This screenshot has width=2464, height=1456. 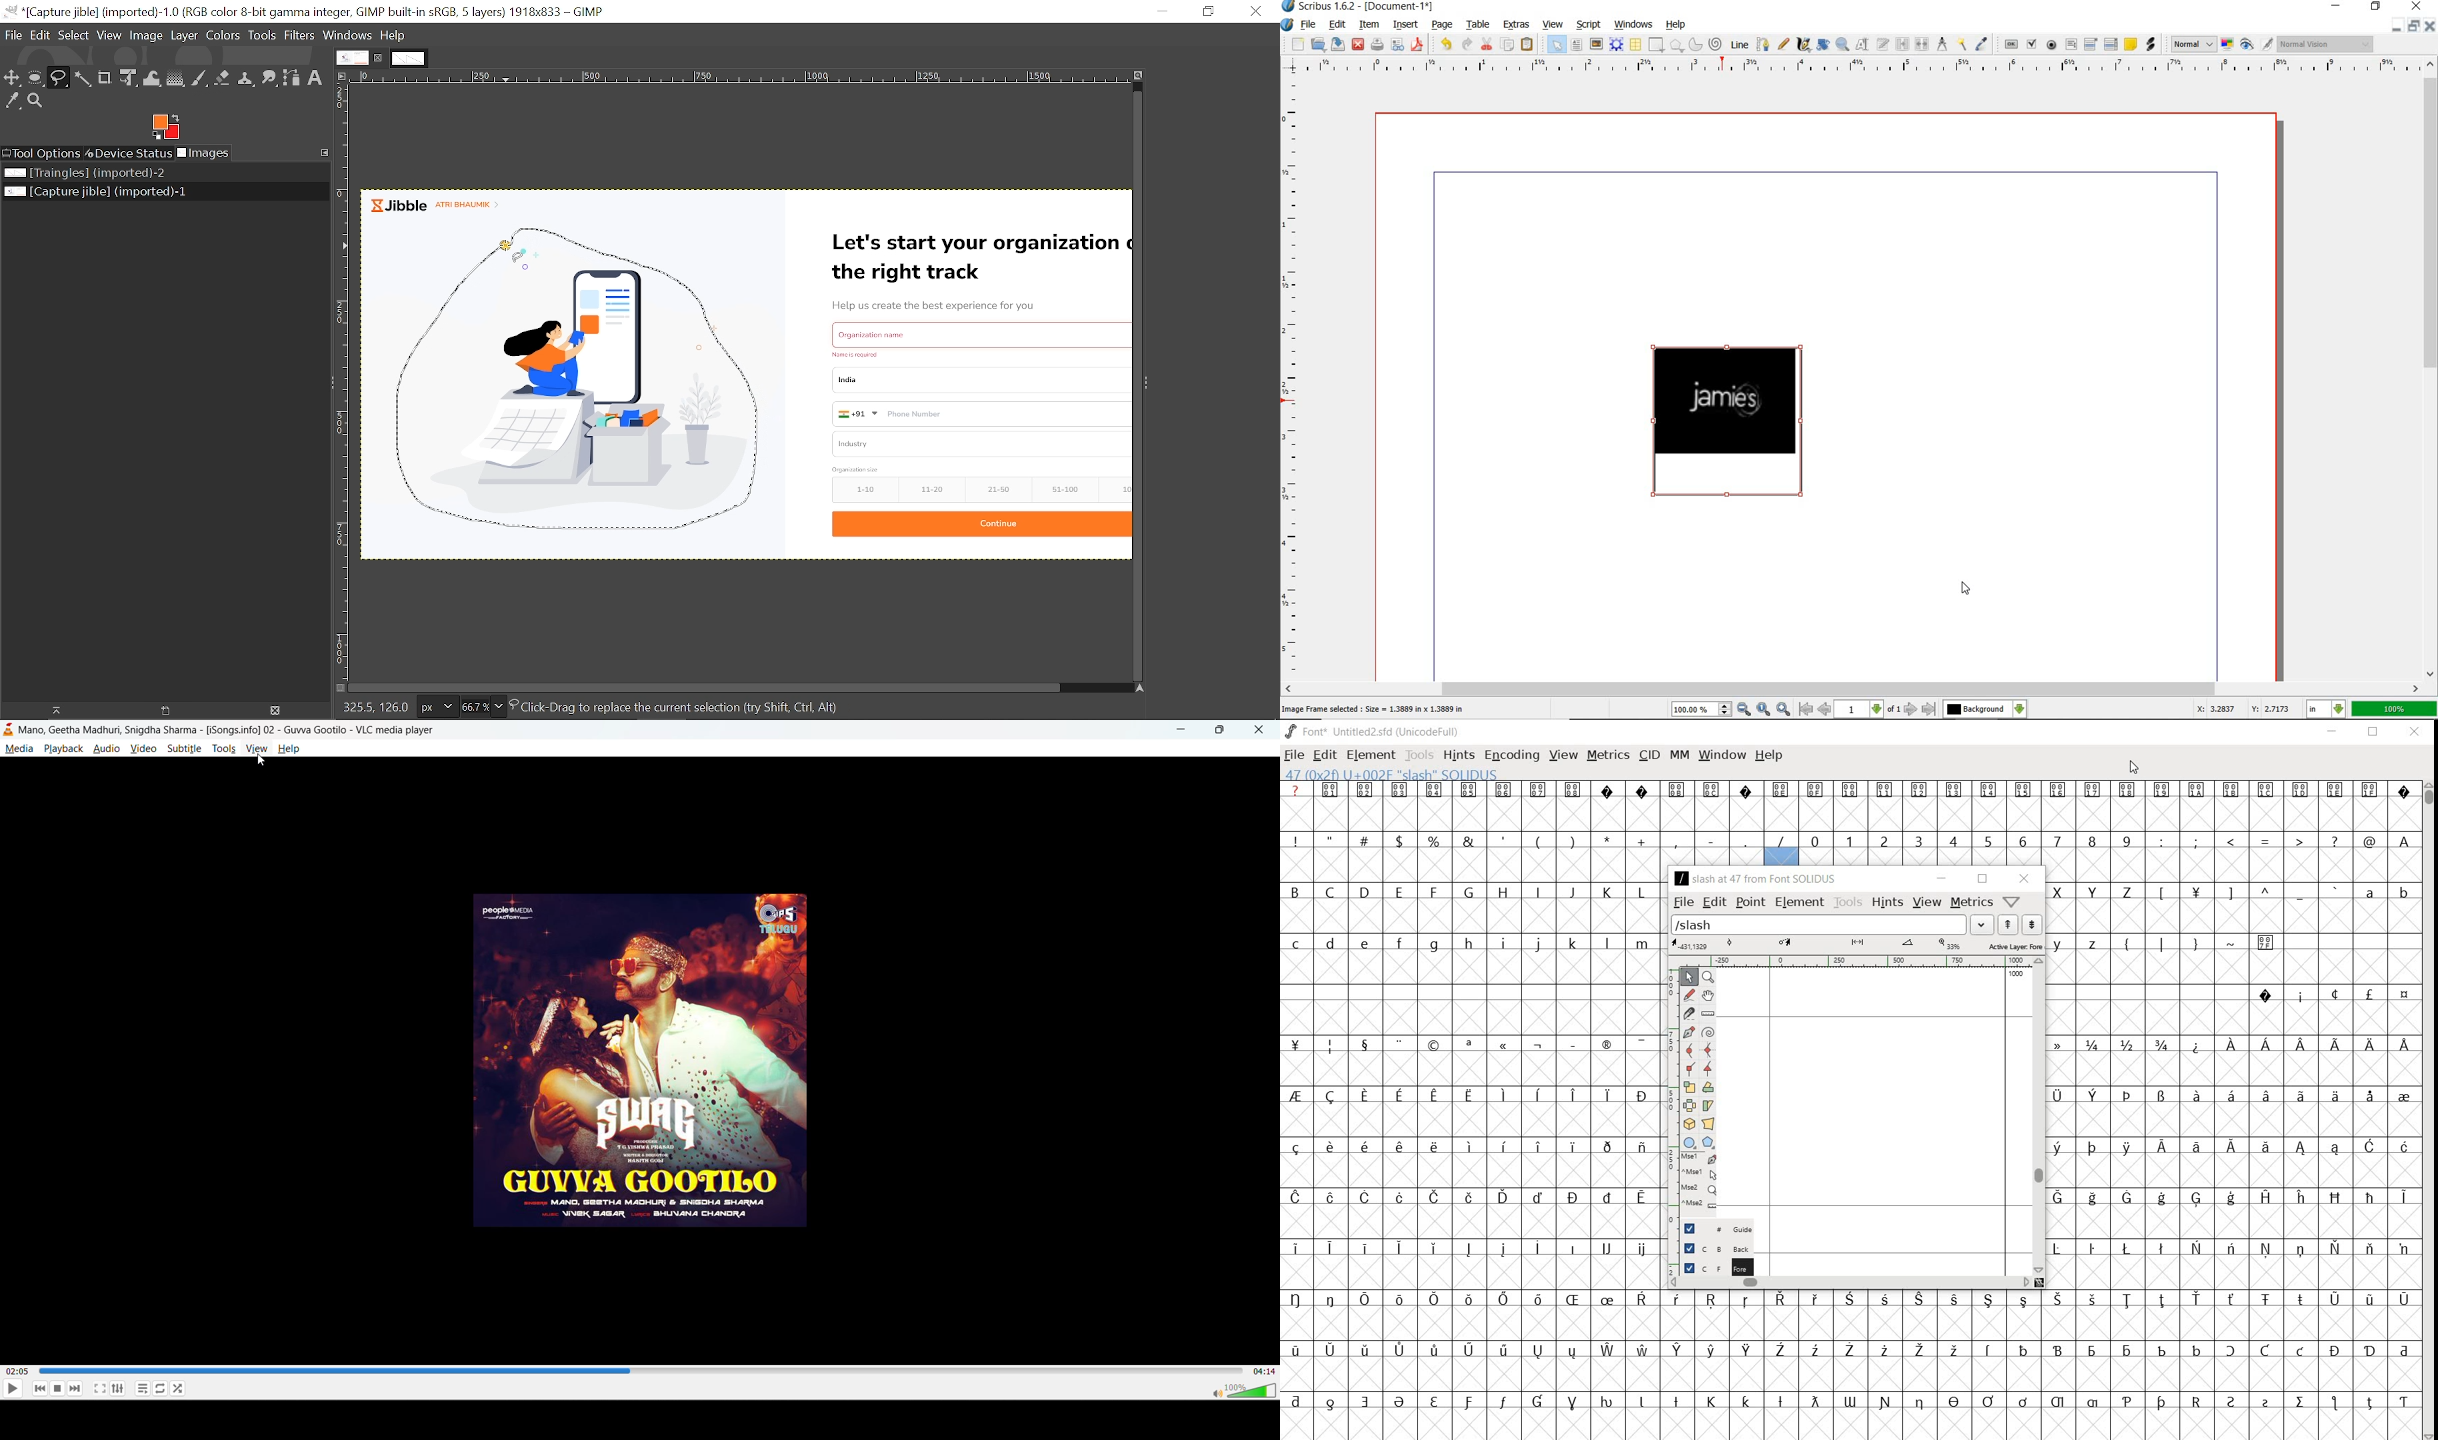 I want to click on unlink text frames, so click(x=1922, y=43).